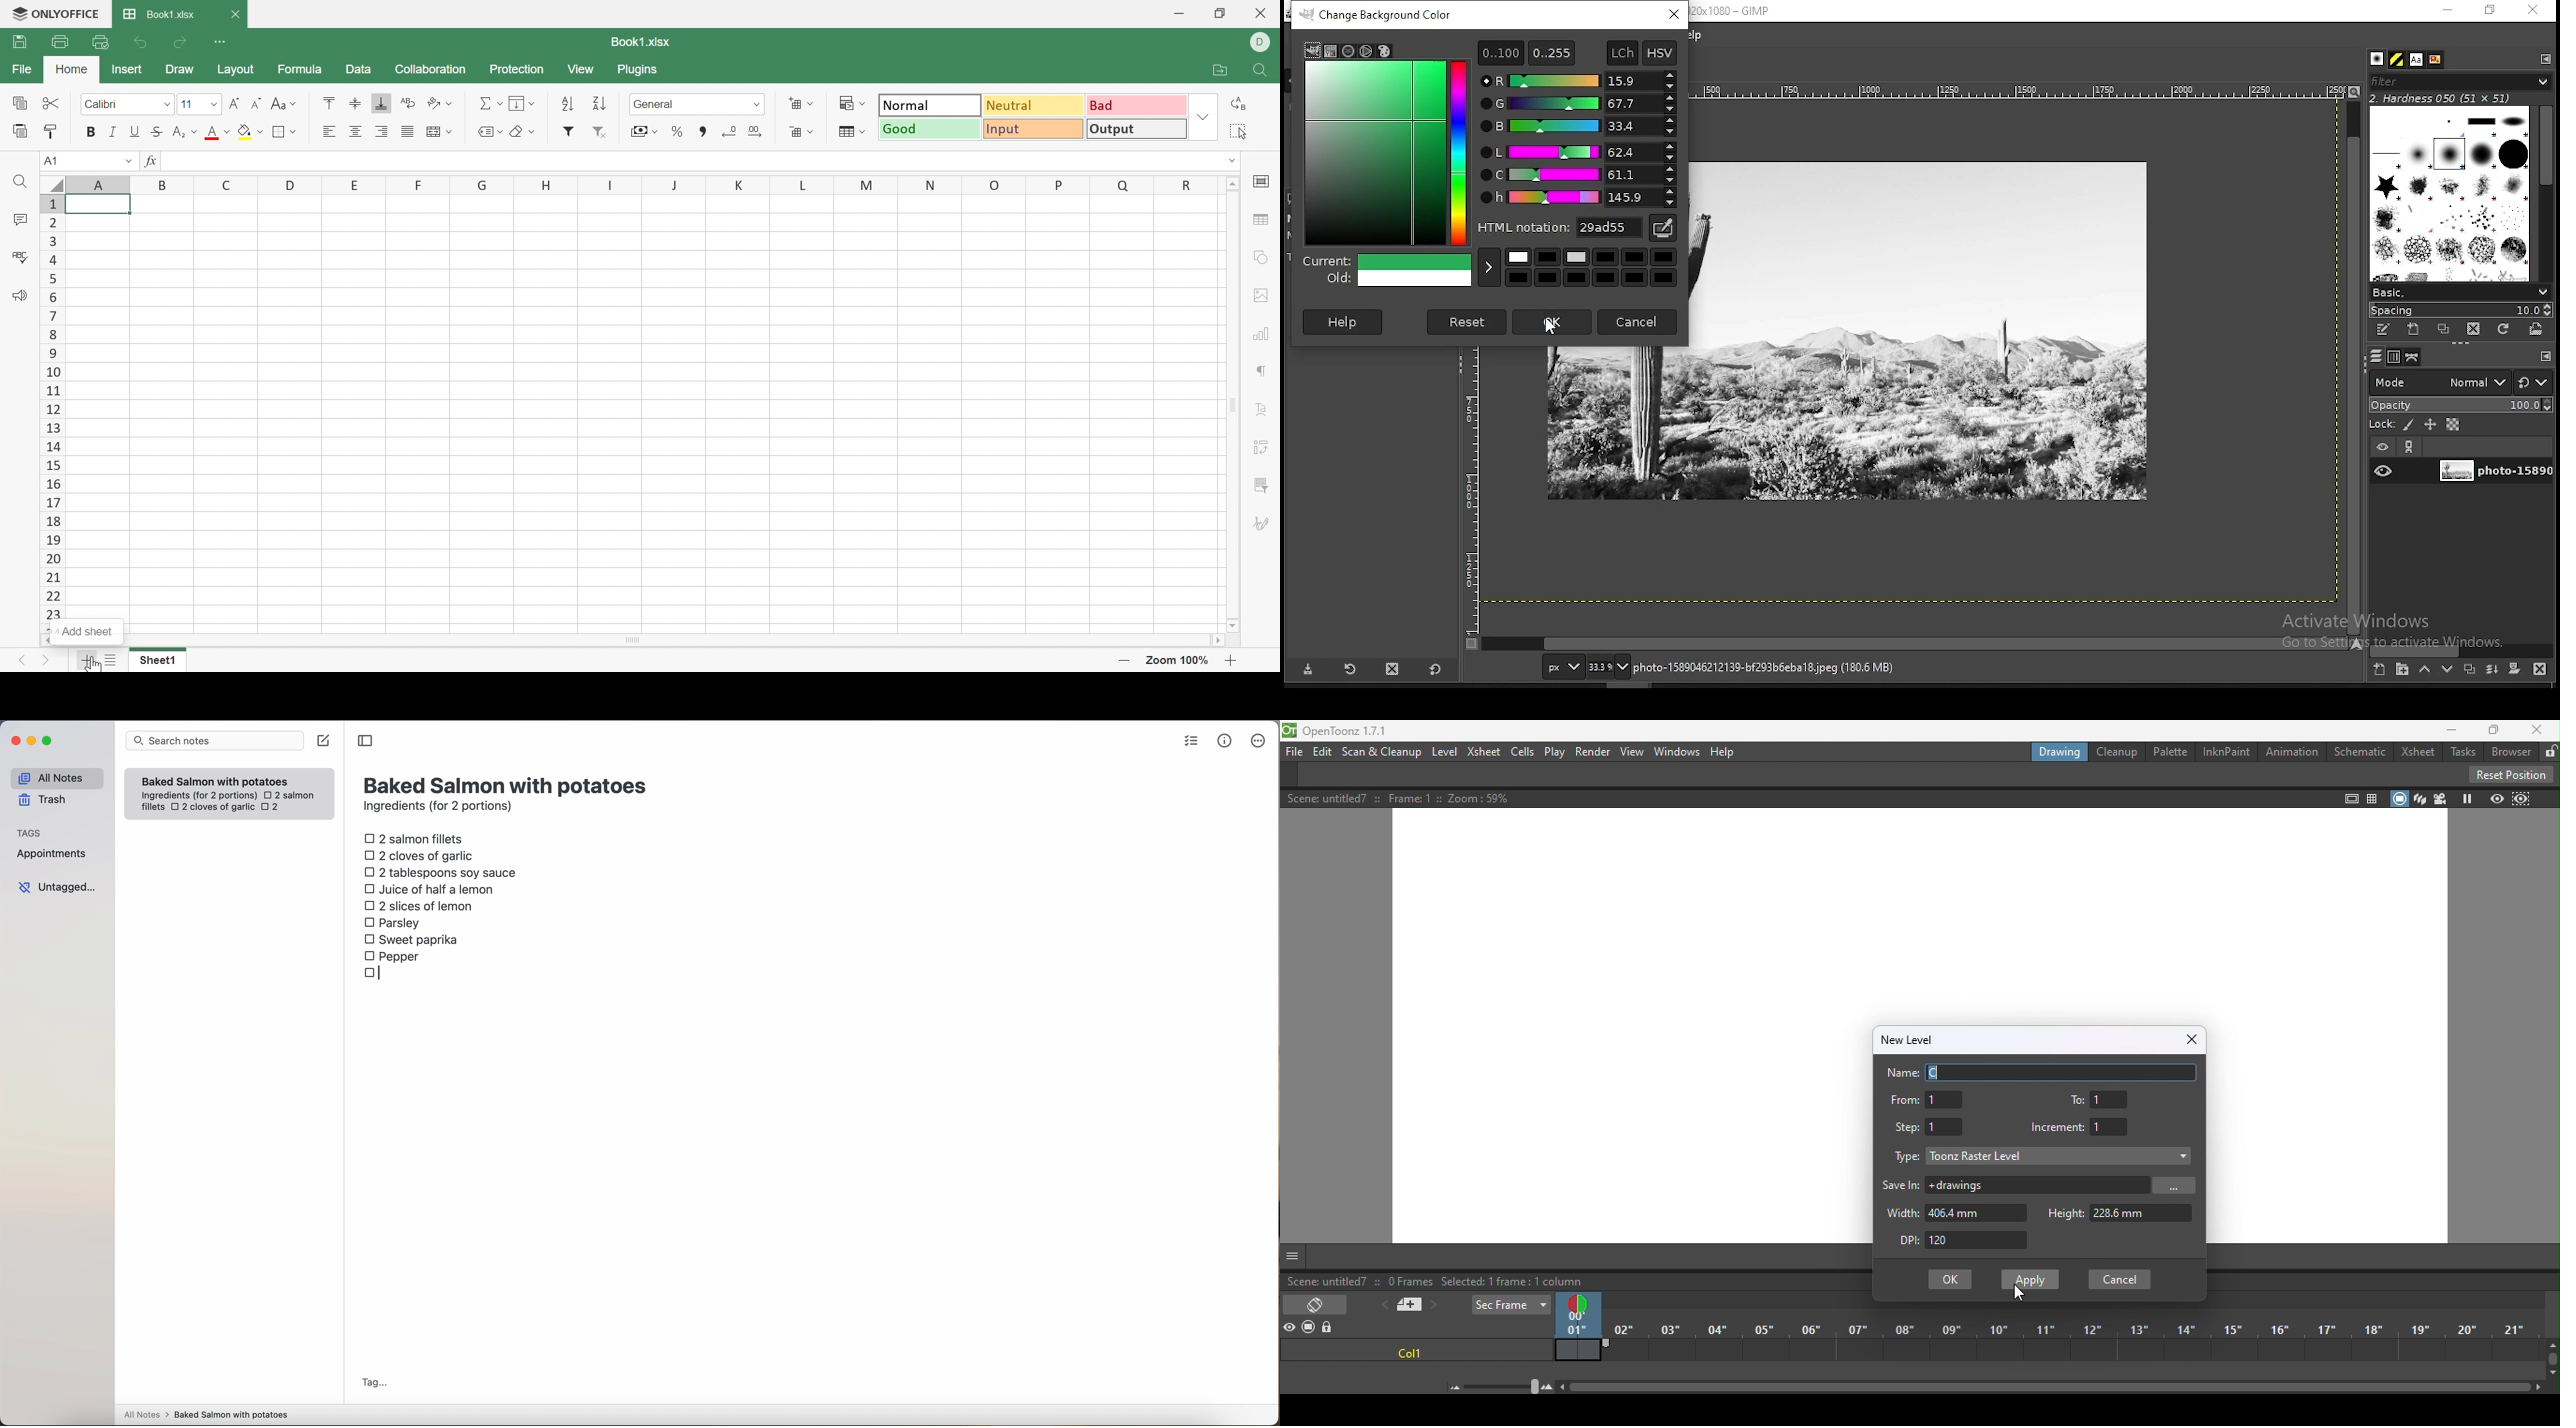 This screenshot has width=2576, height=1428. Describe the element at coordinates (1064, 184) in the screenshot. I see `P` at that location.